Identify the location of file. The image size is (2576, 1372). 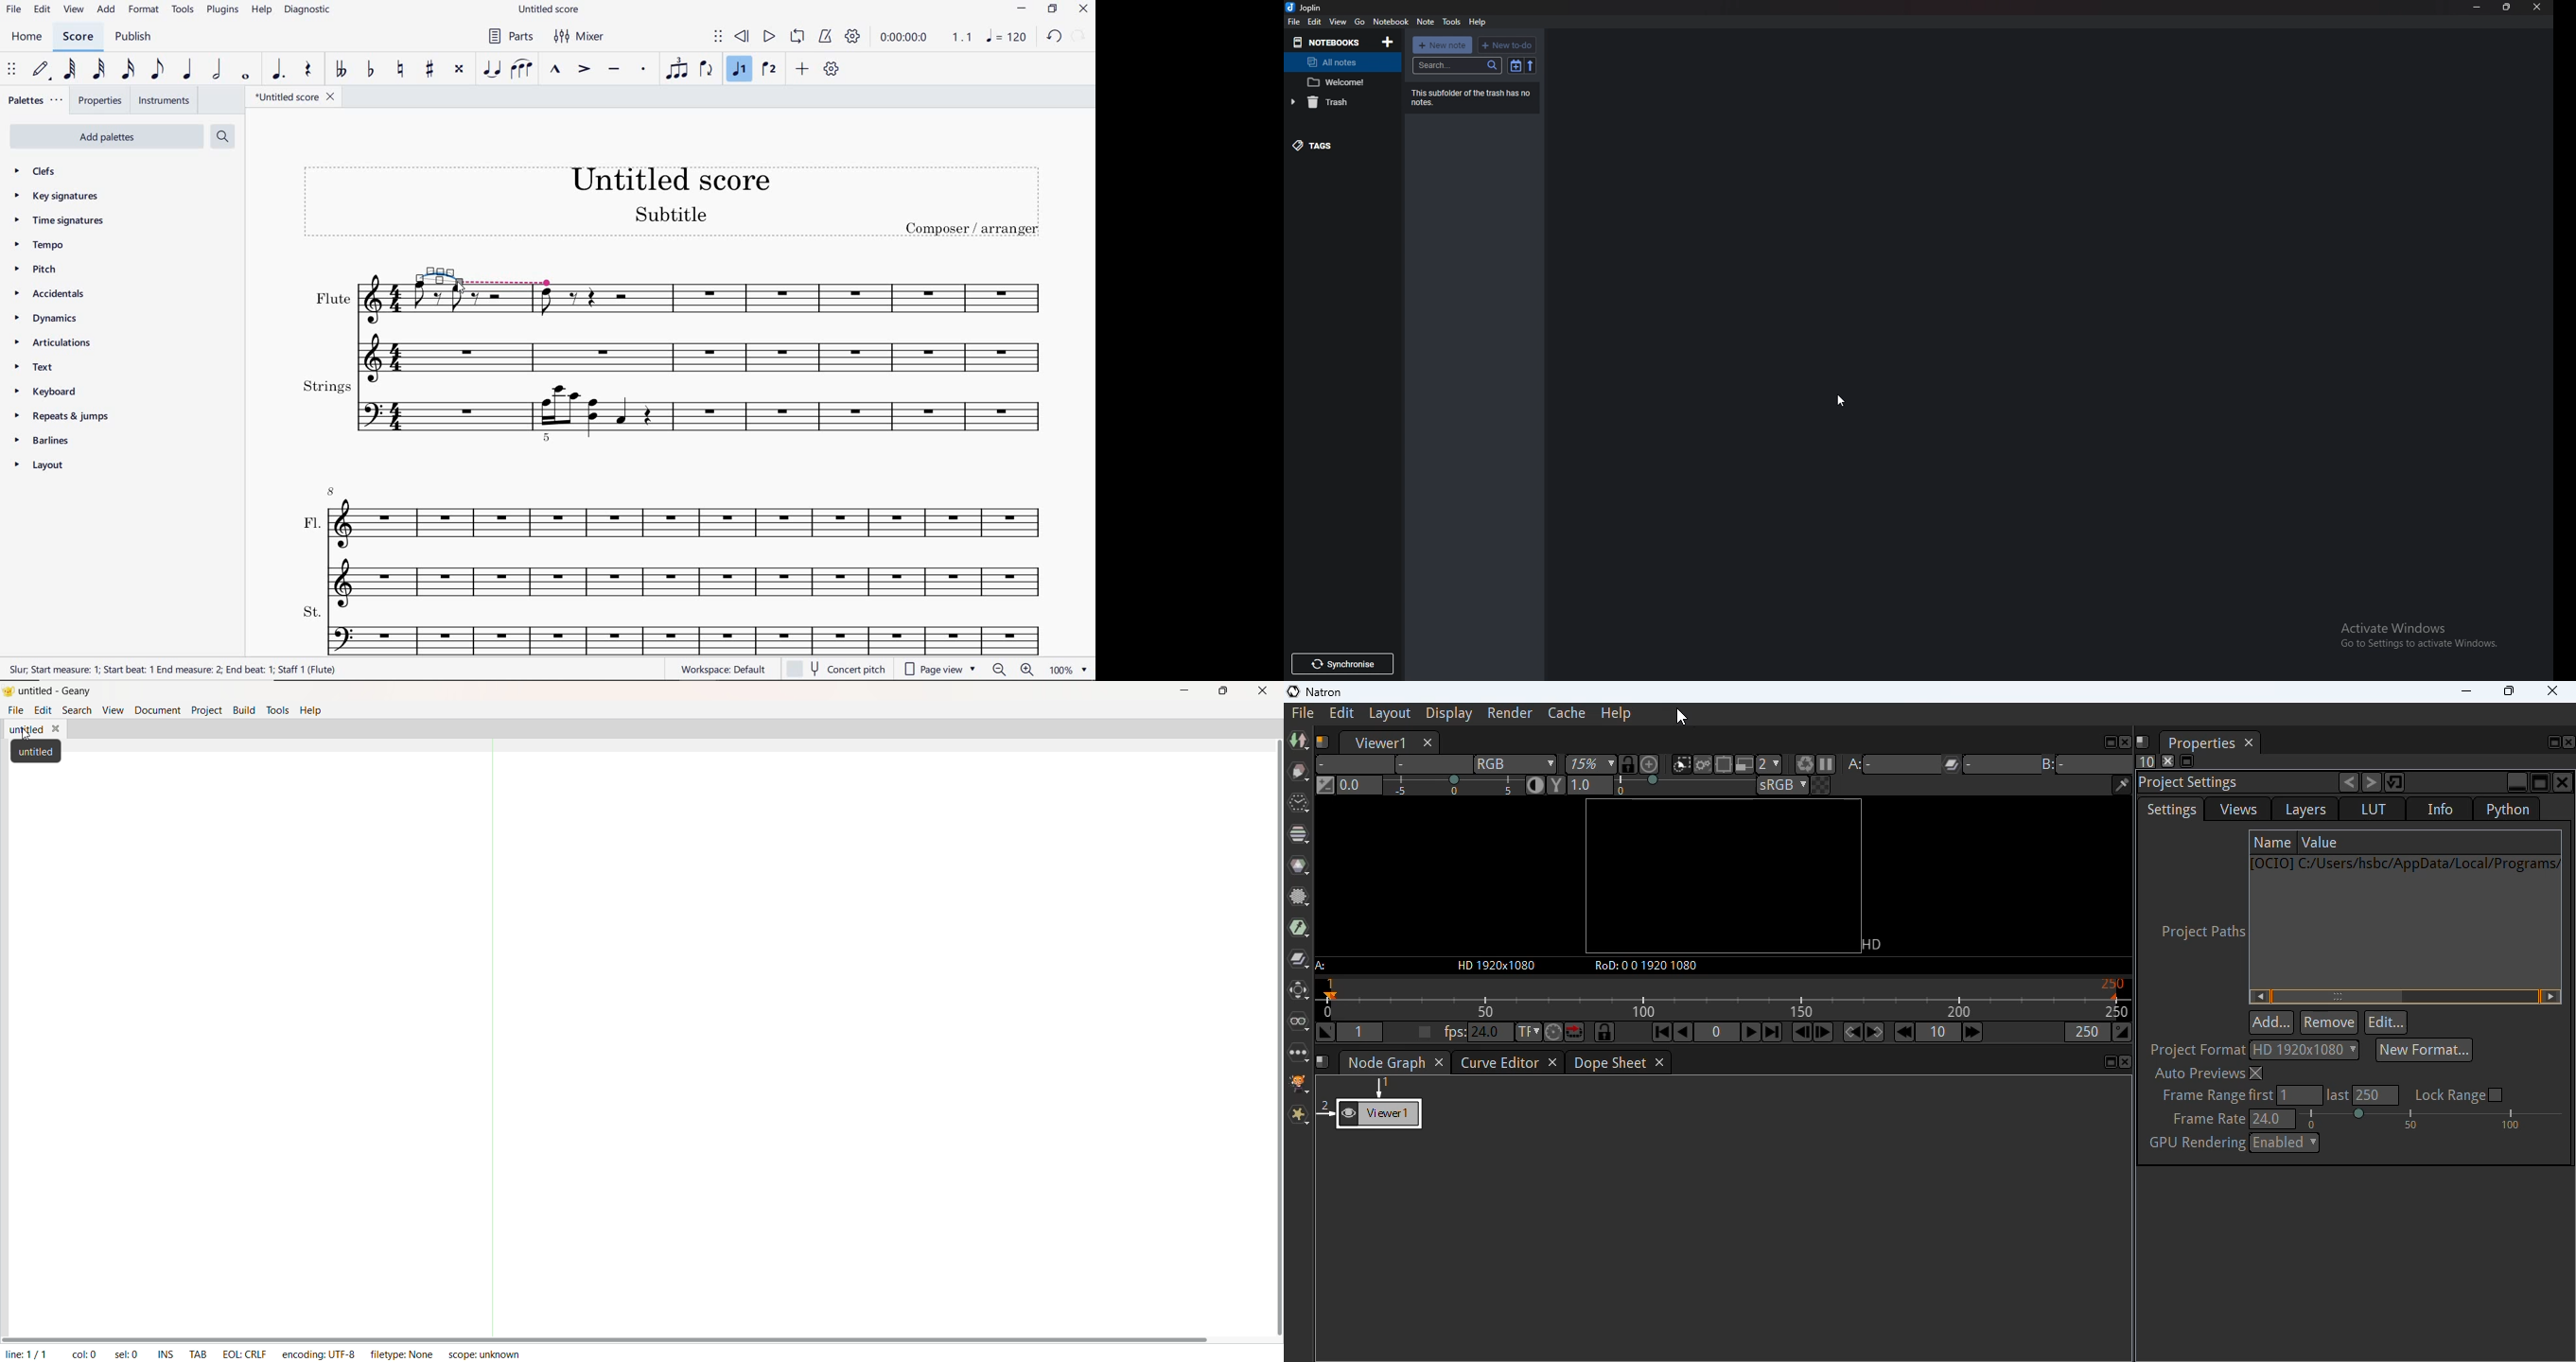
(1293, 22).